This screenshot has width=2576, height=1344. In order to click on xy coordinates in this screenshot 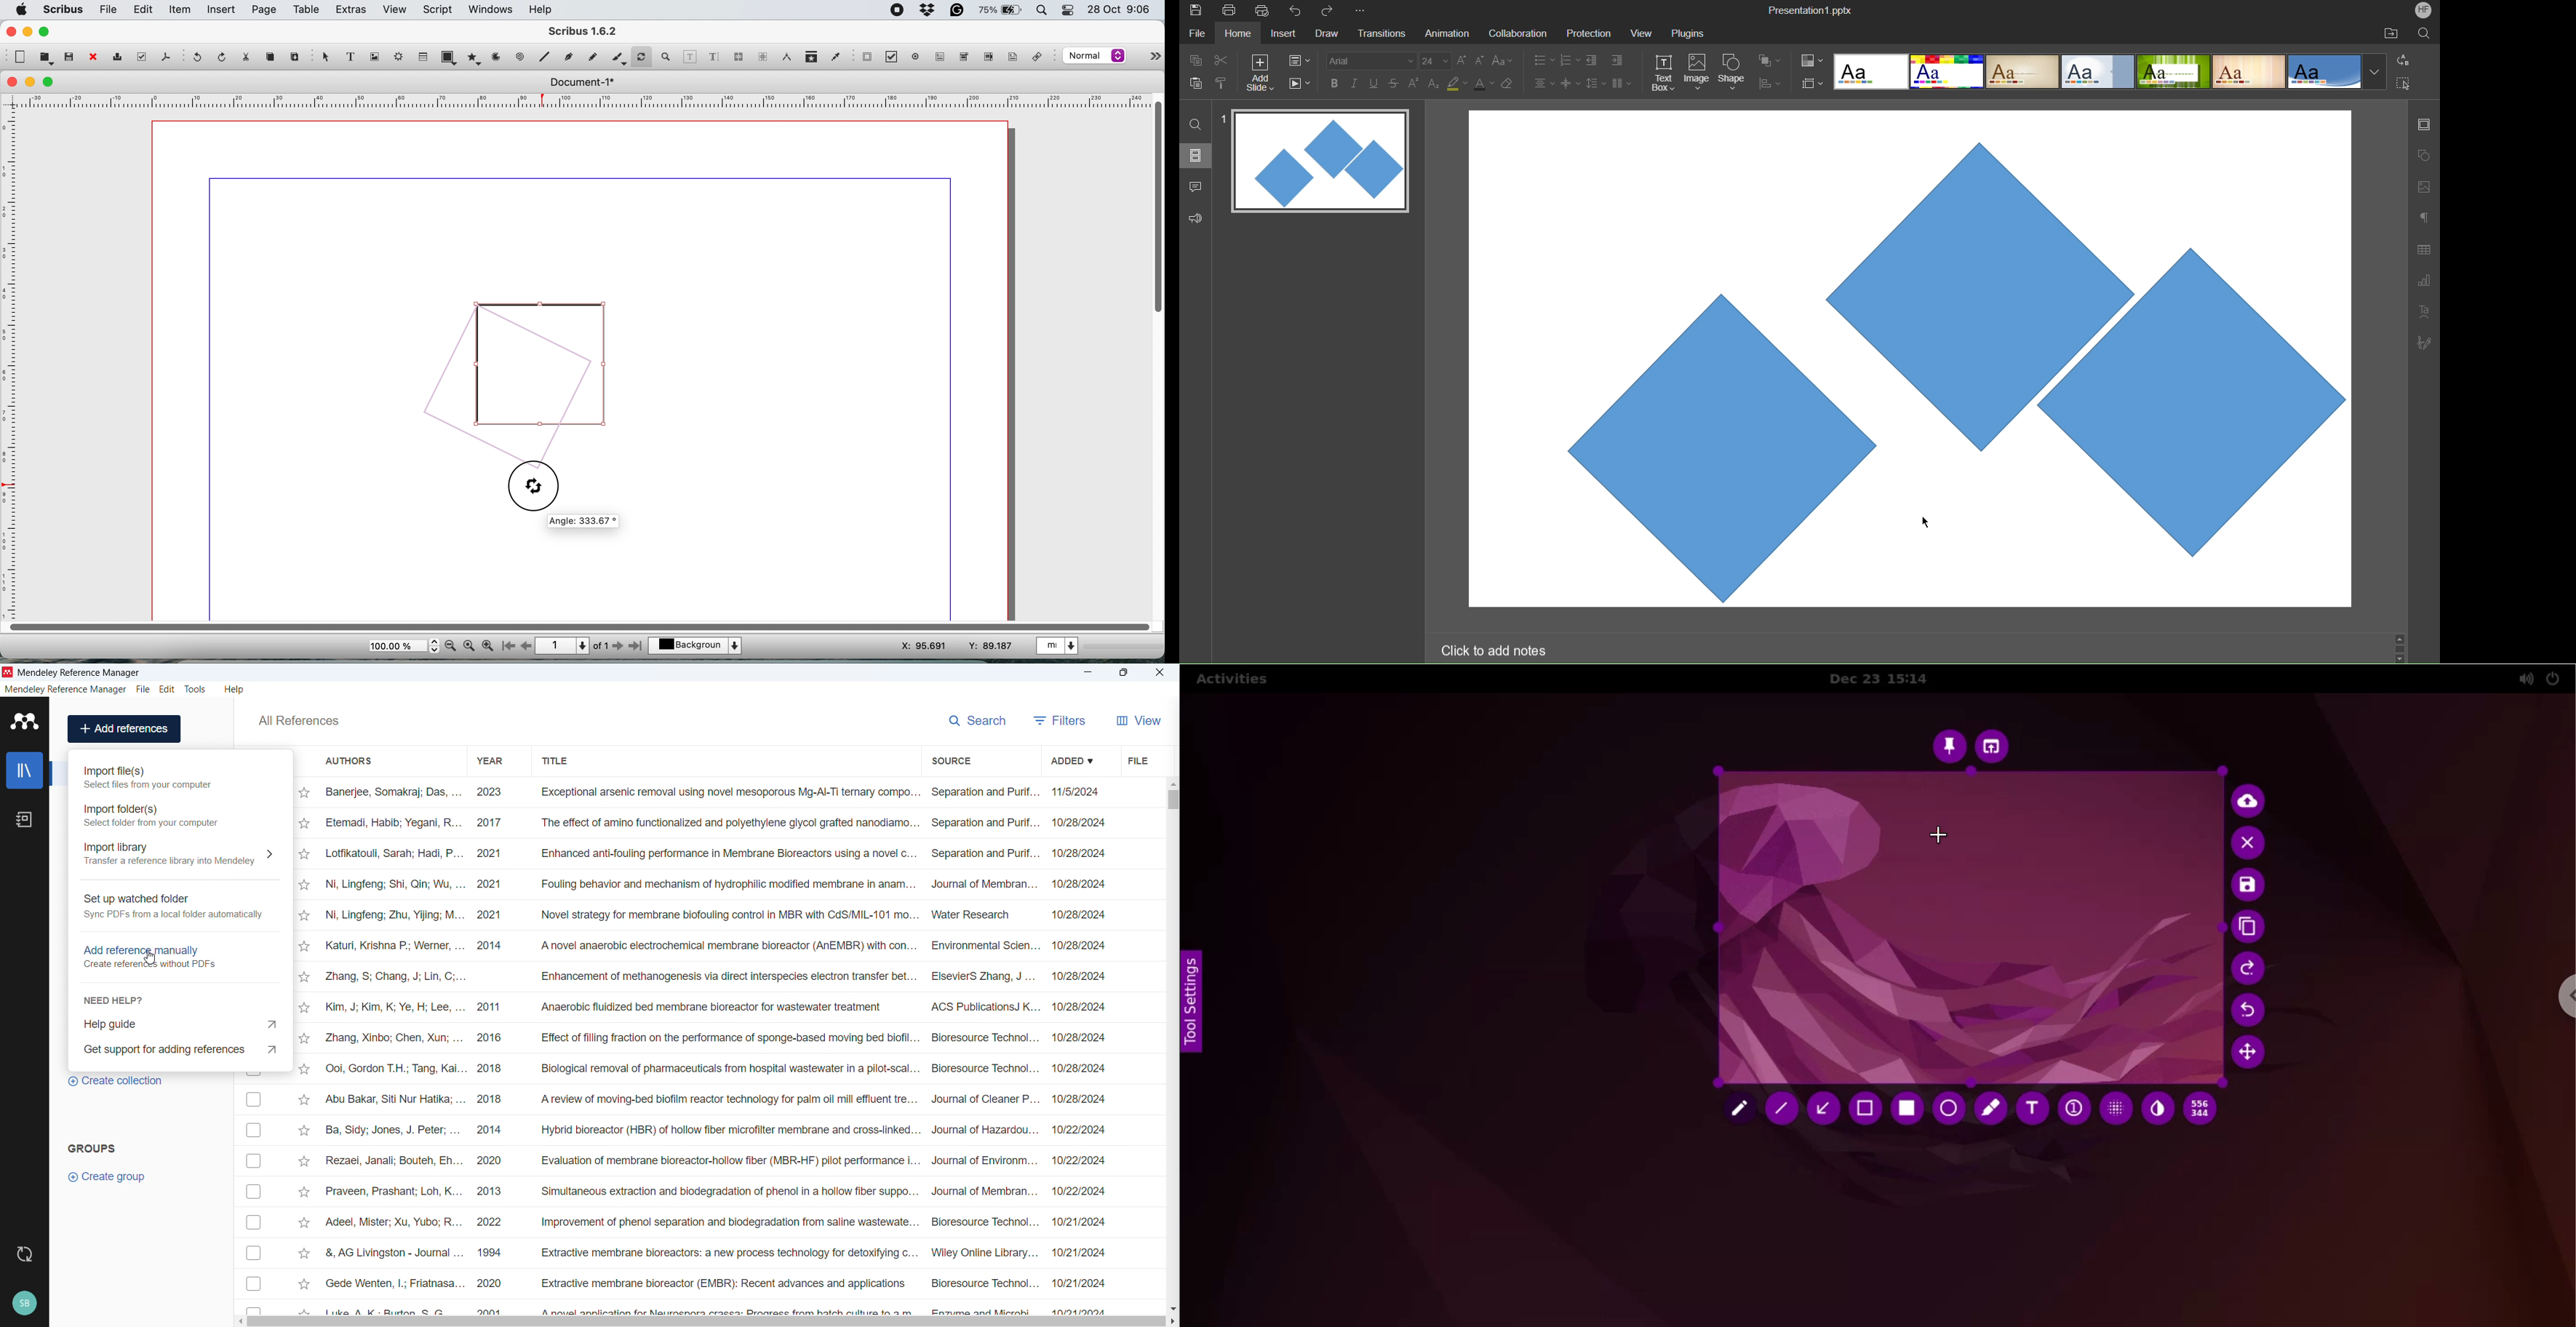, I will do `click(942, 644)`.